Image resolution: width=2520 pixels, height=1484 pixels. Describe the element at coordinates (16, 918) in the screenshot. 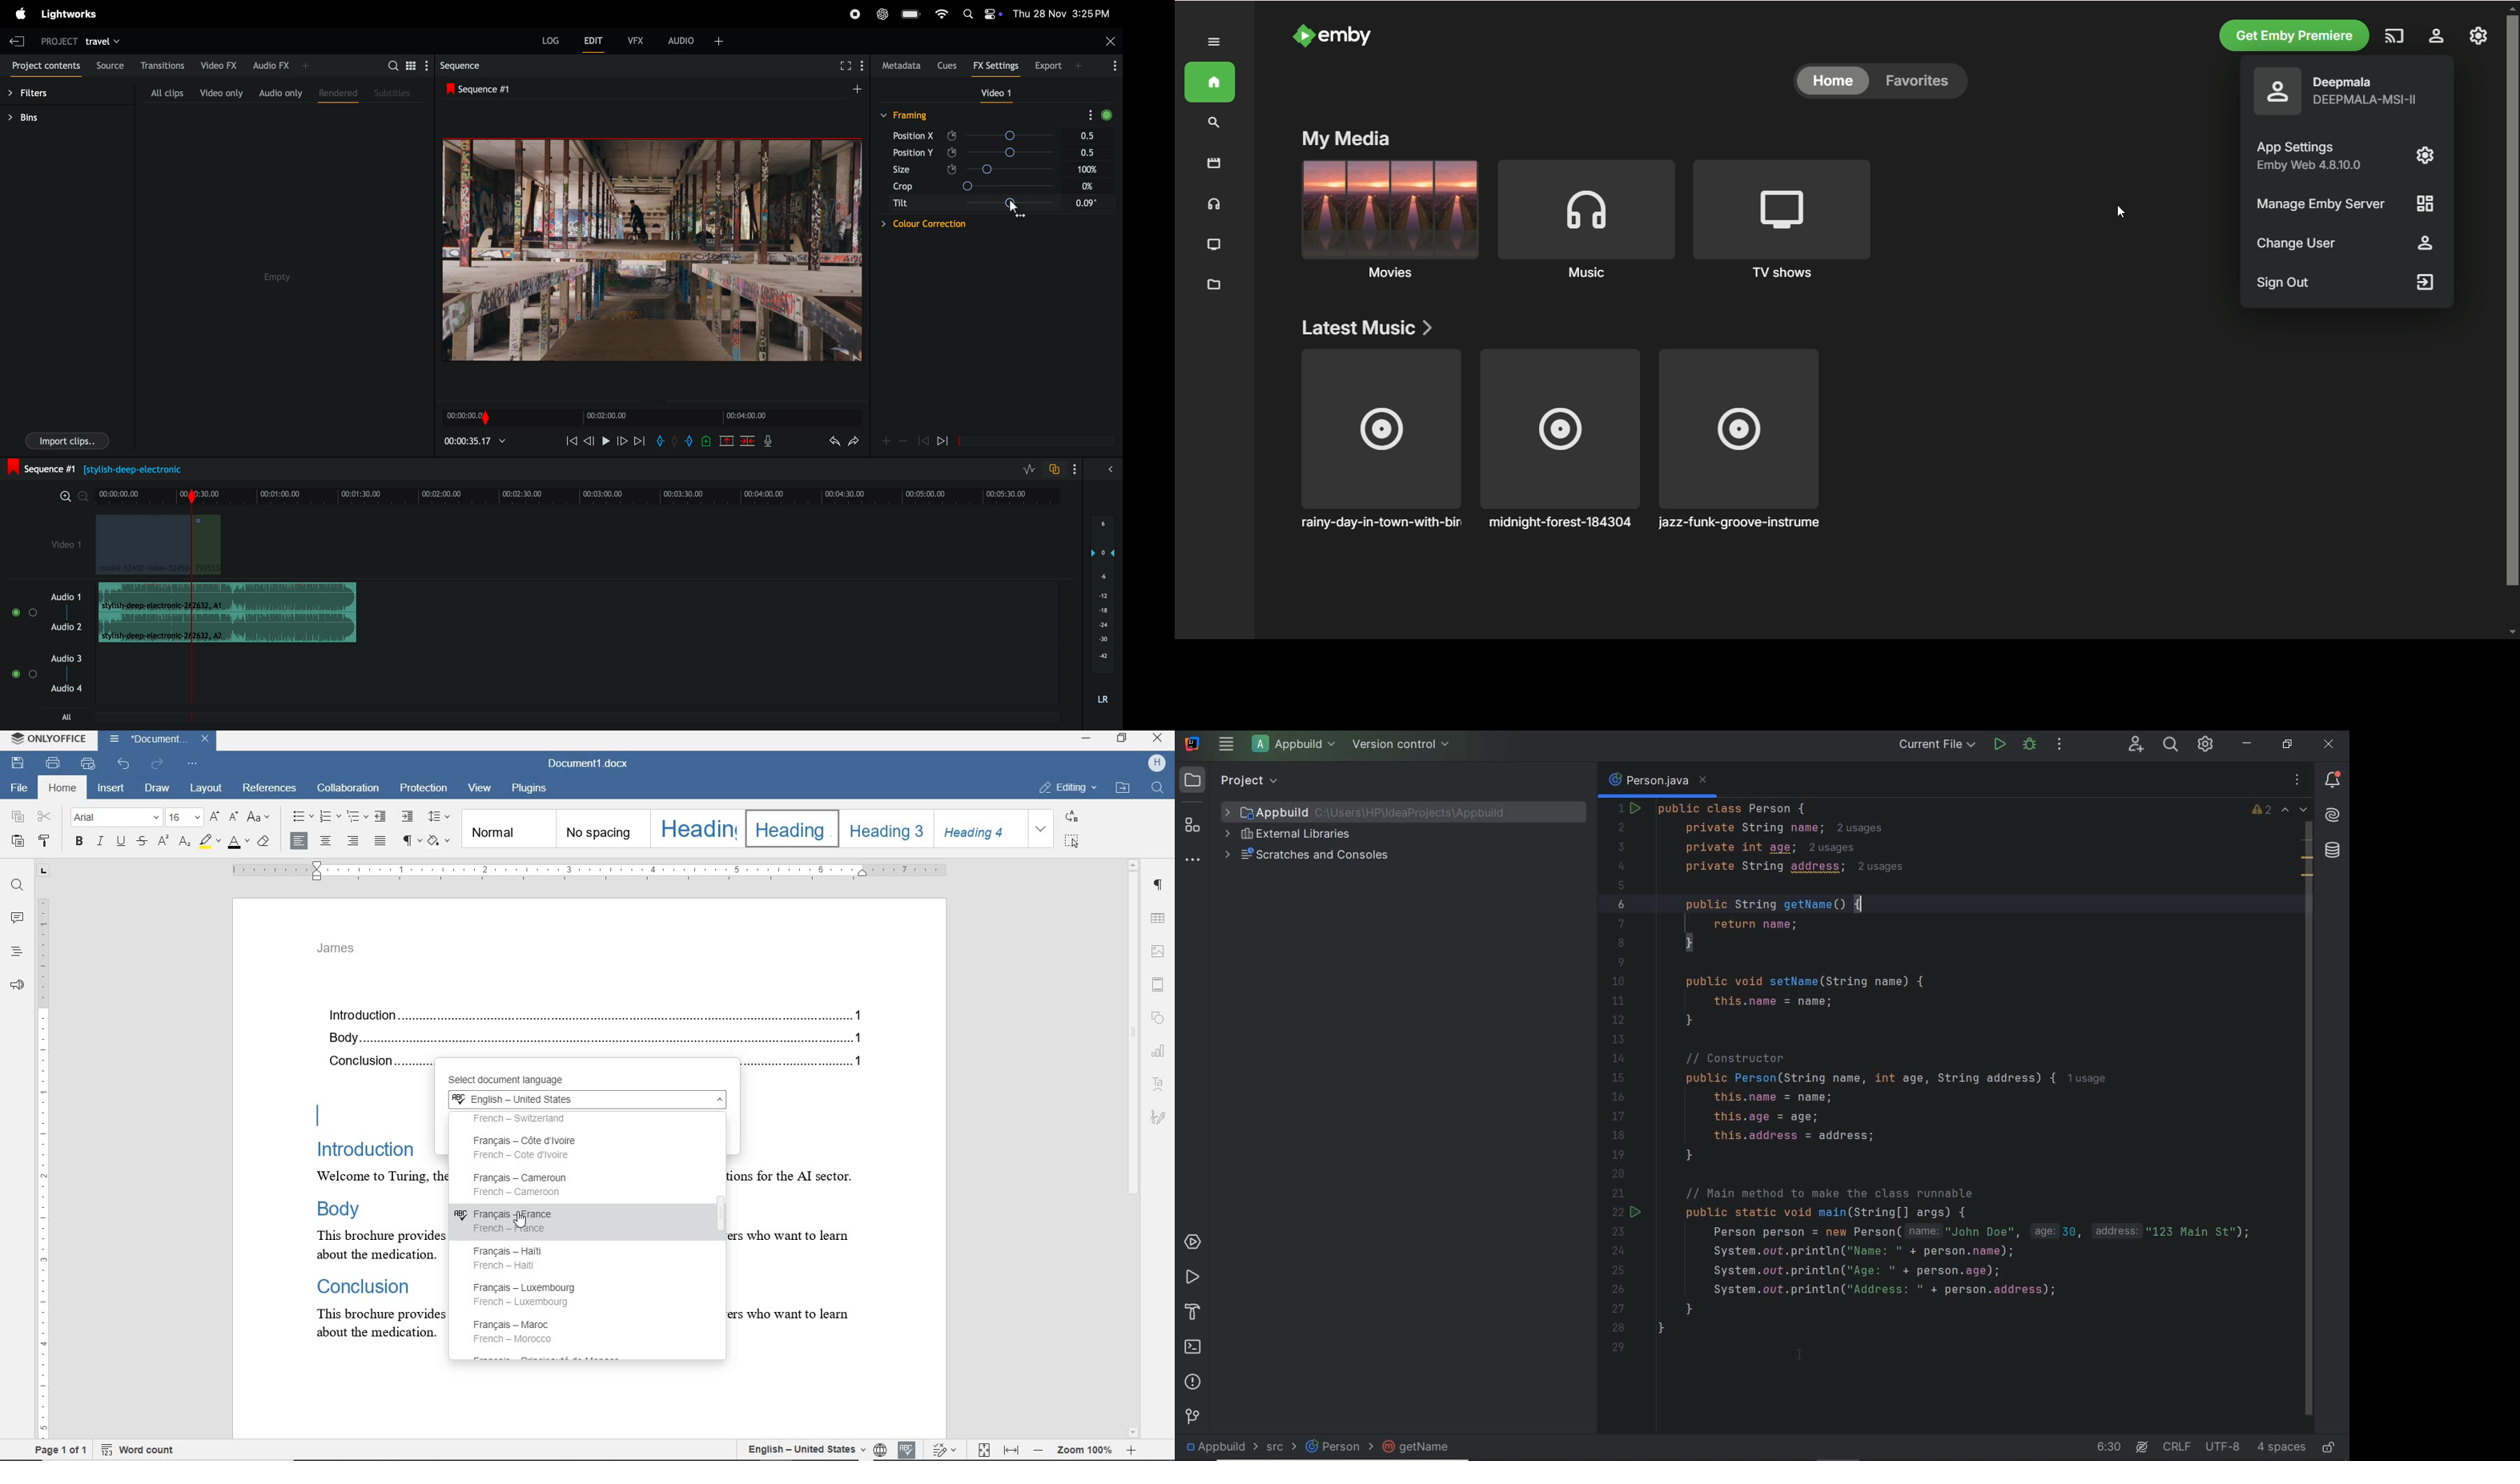

I see `comments` at that location.